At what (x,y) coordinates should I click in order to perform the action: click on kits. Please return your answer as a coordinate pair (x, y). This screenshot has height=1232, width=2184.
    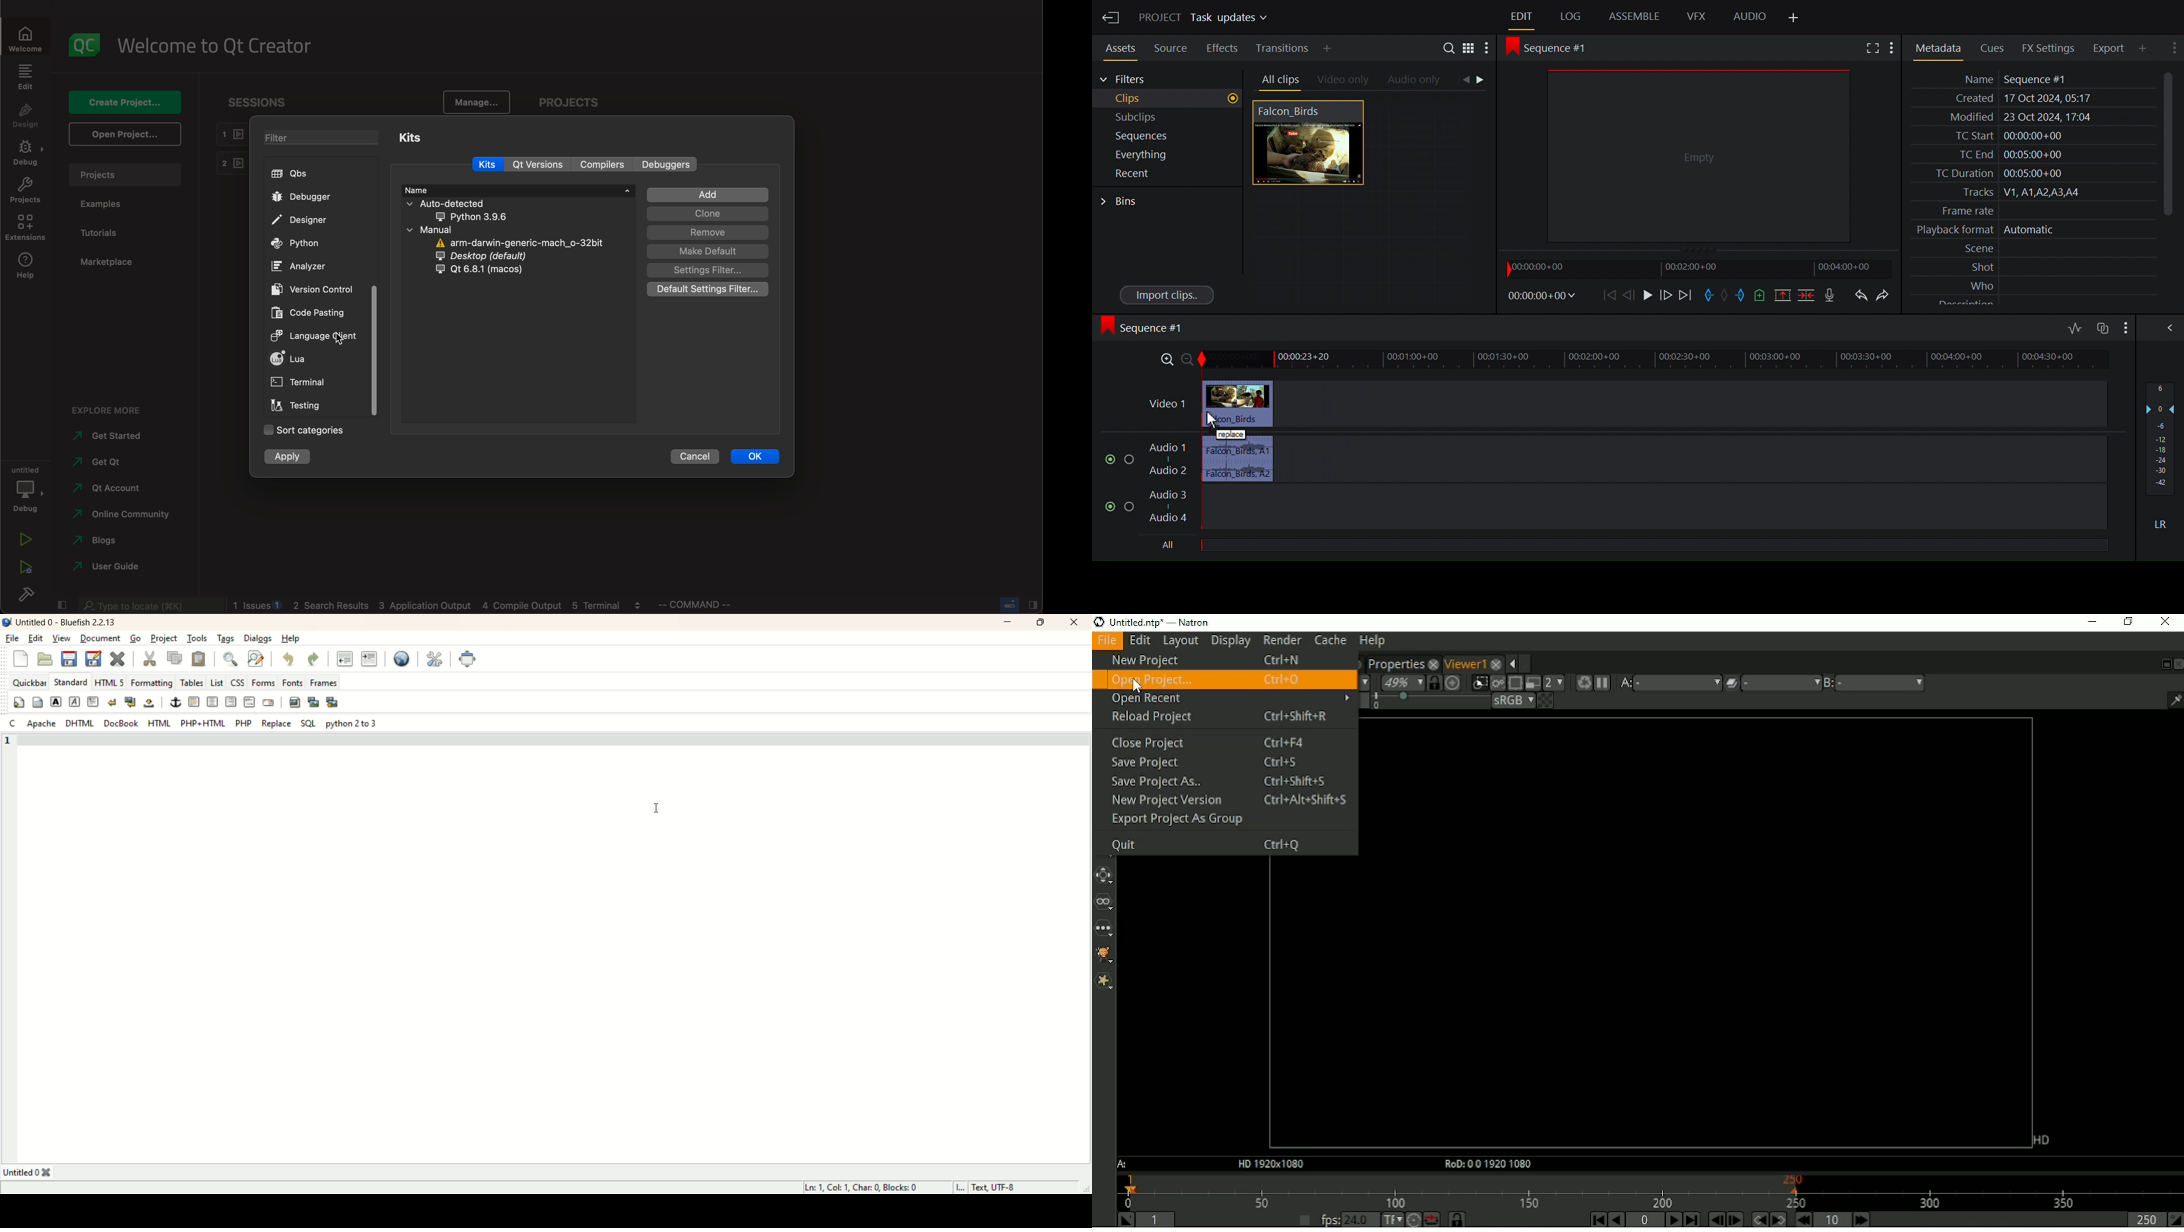
    Looking at the image, I should click on (427, 138).